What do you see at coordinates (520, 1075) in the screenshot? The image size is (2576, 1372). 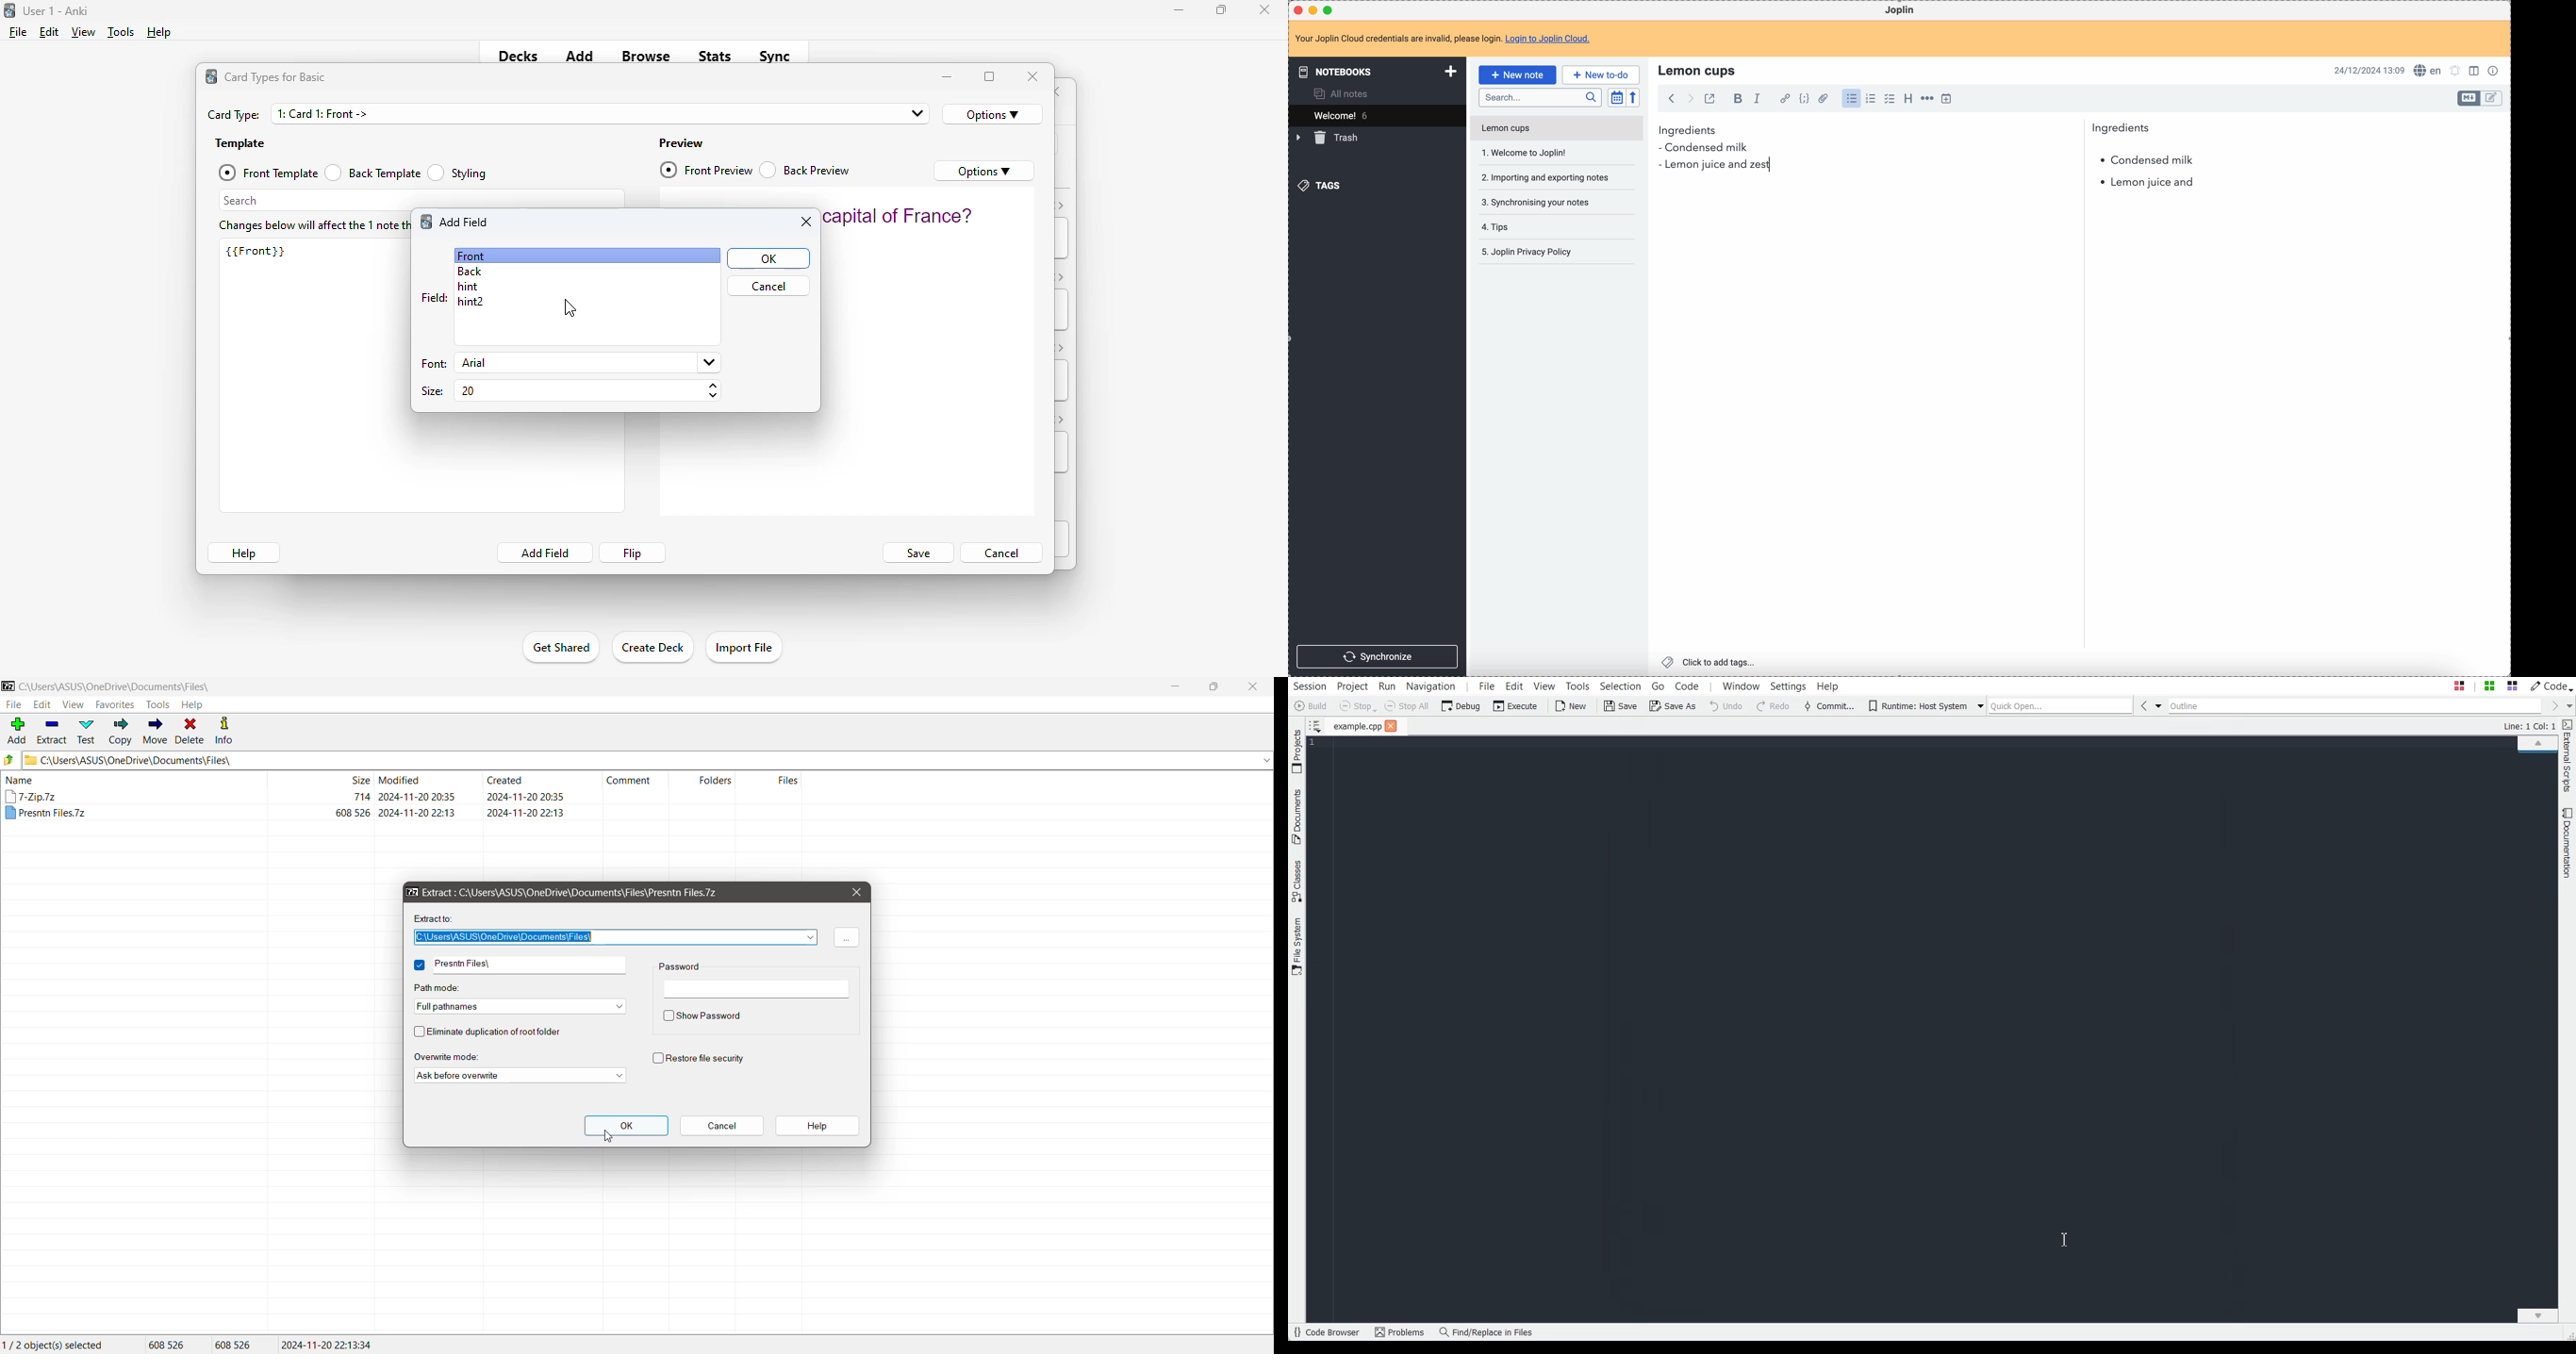 I see `ask before Overwrite` at bounding box center [520, 1075].